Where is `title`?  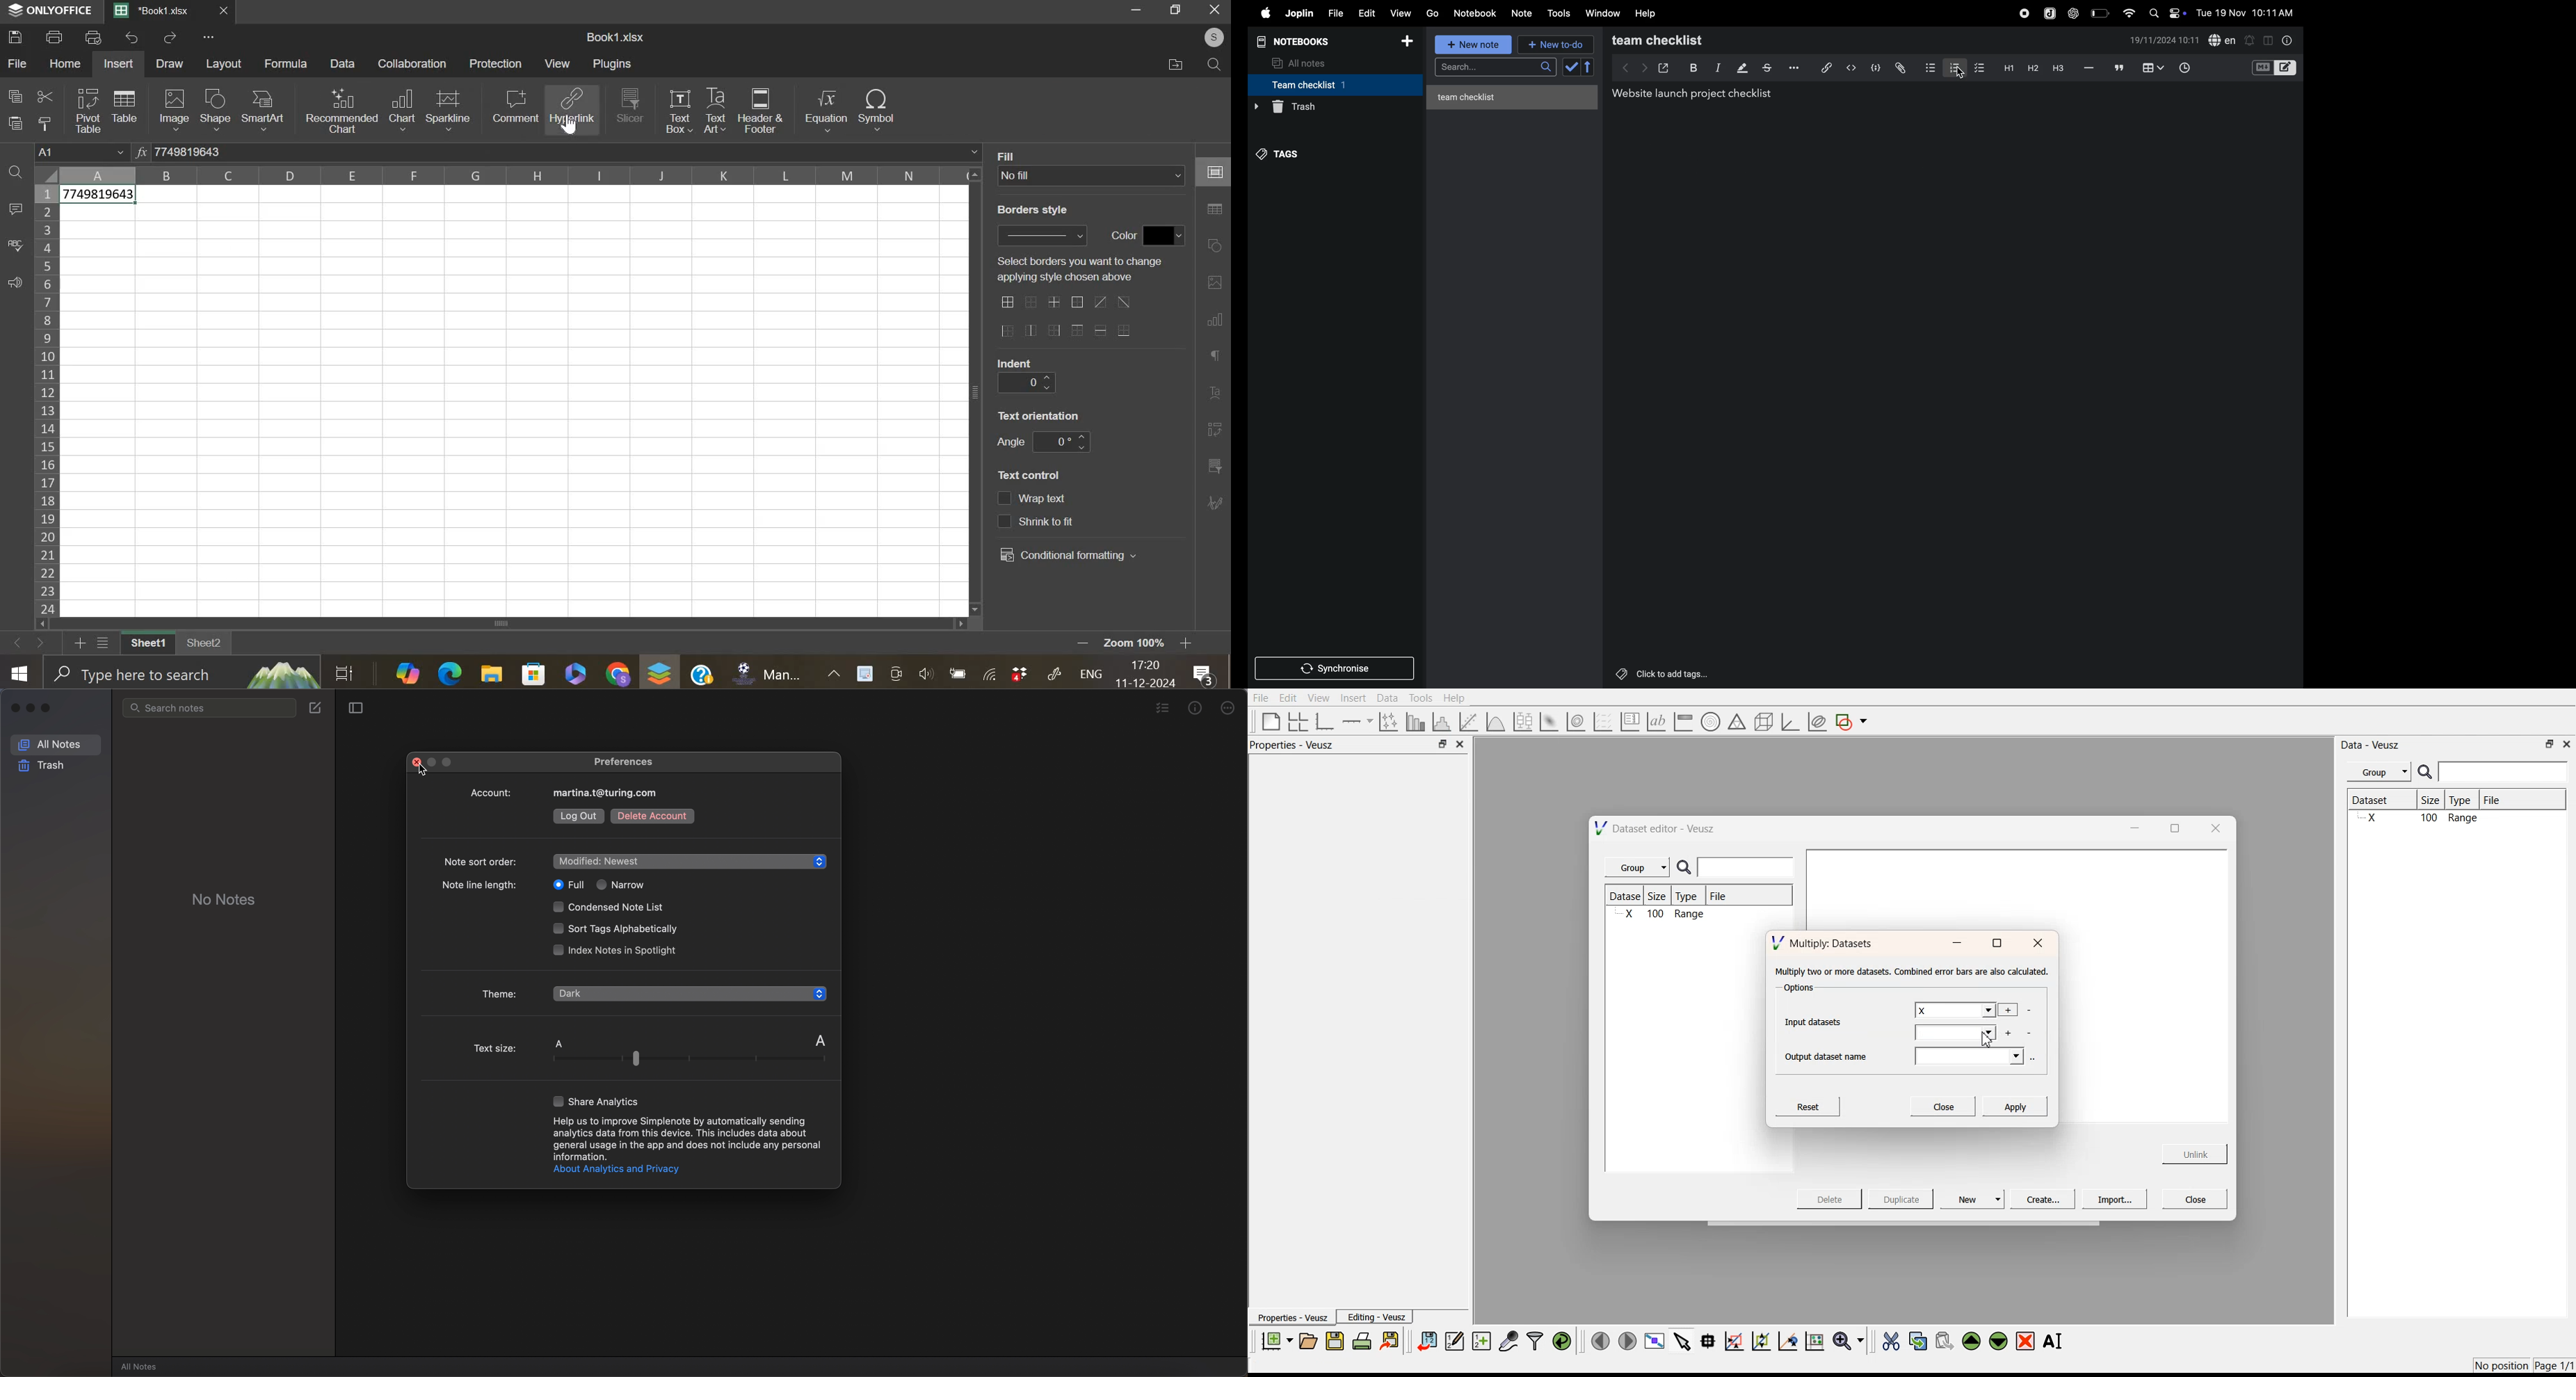 title is located at coordinates (1697, 94).